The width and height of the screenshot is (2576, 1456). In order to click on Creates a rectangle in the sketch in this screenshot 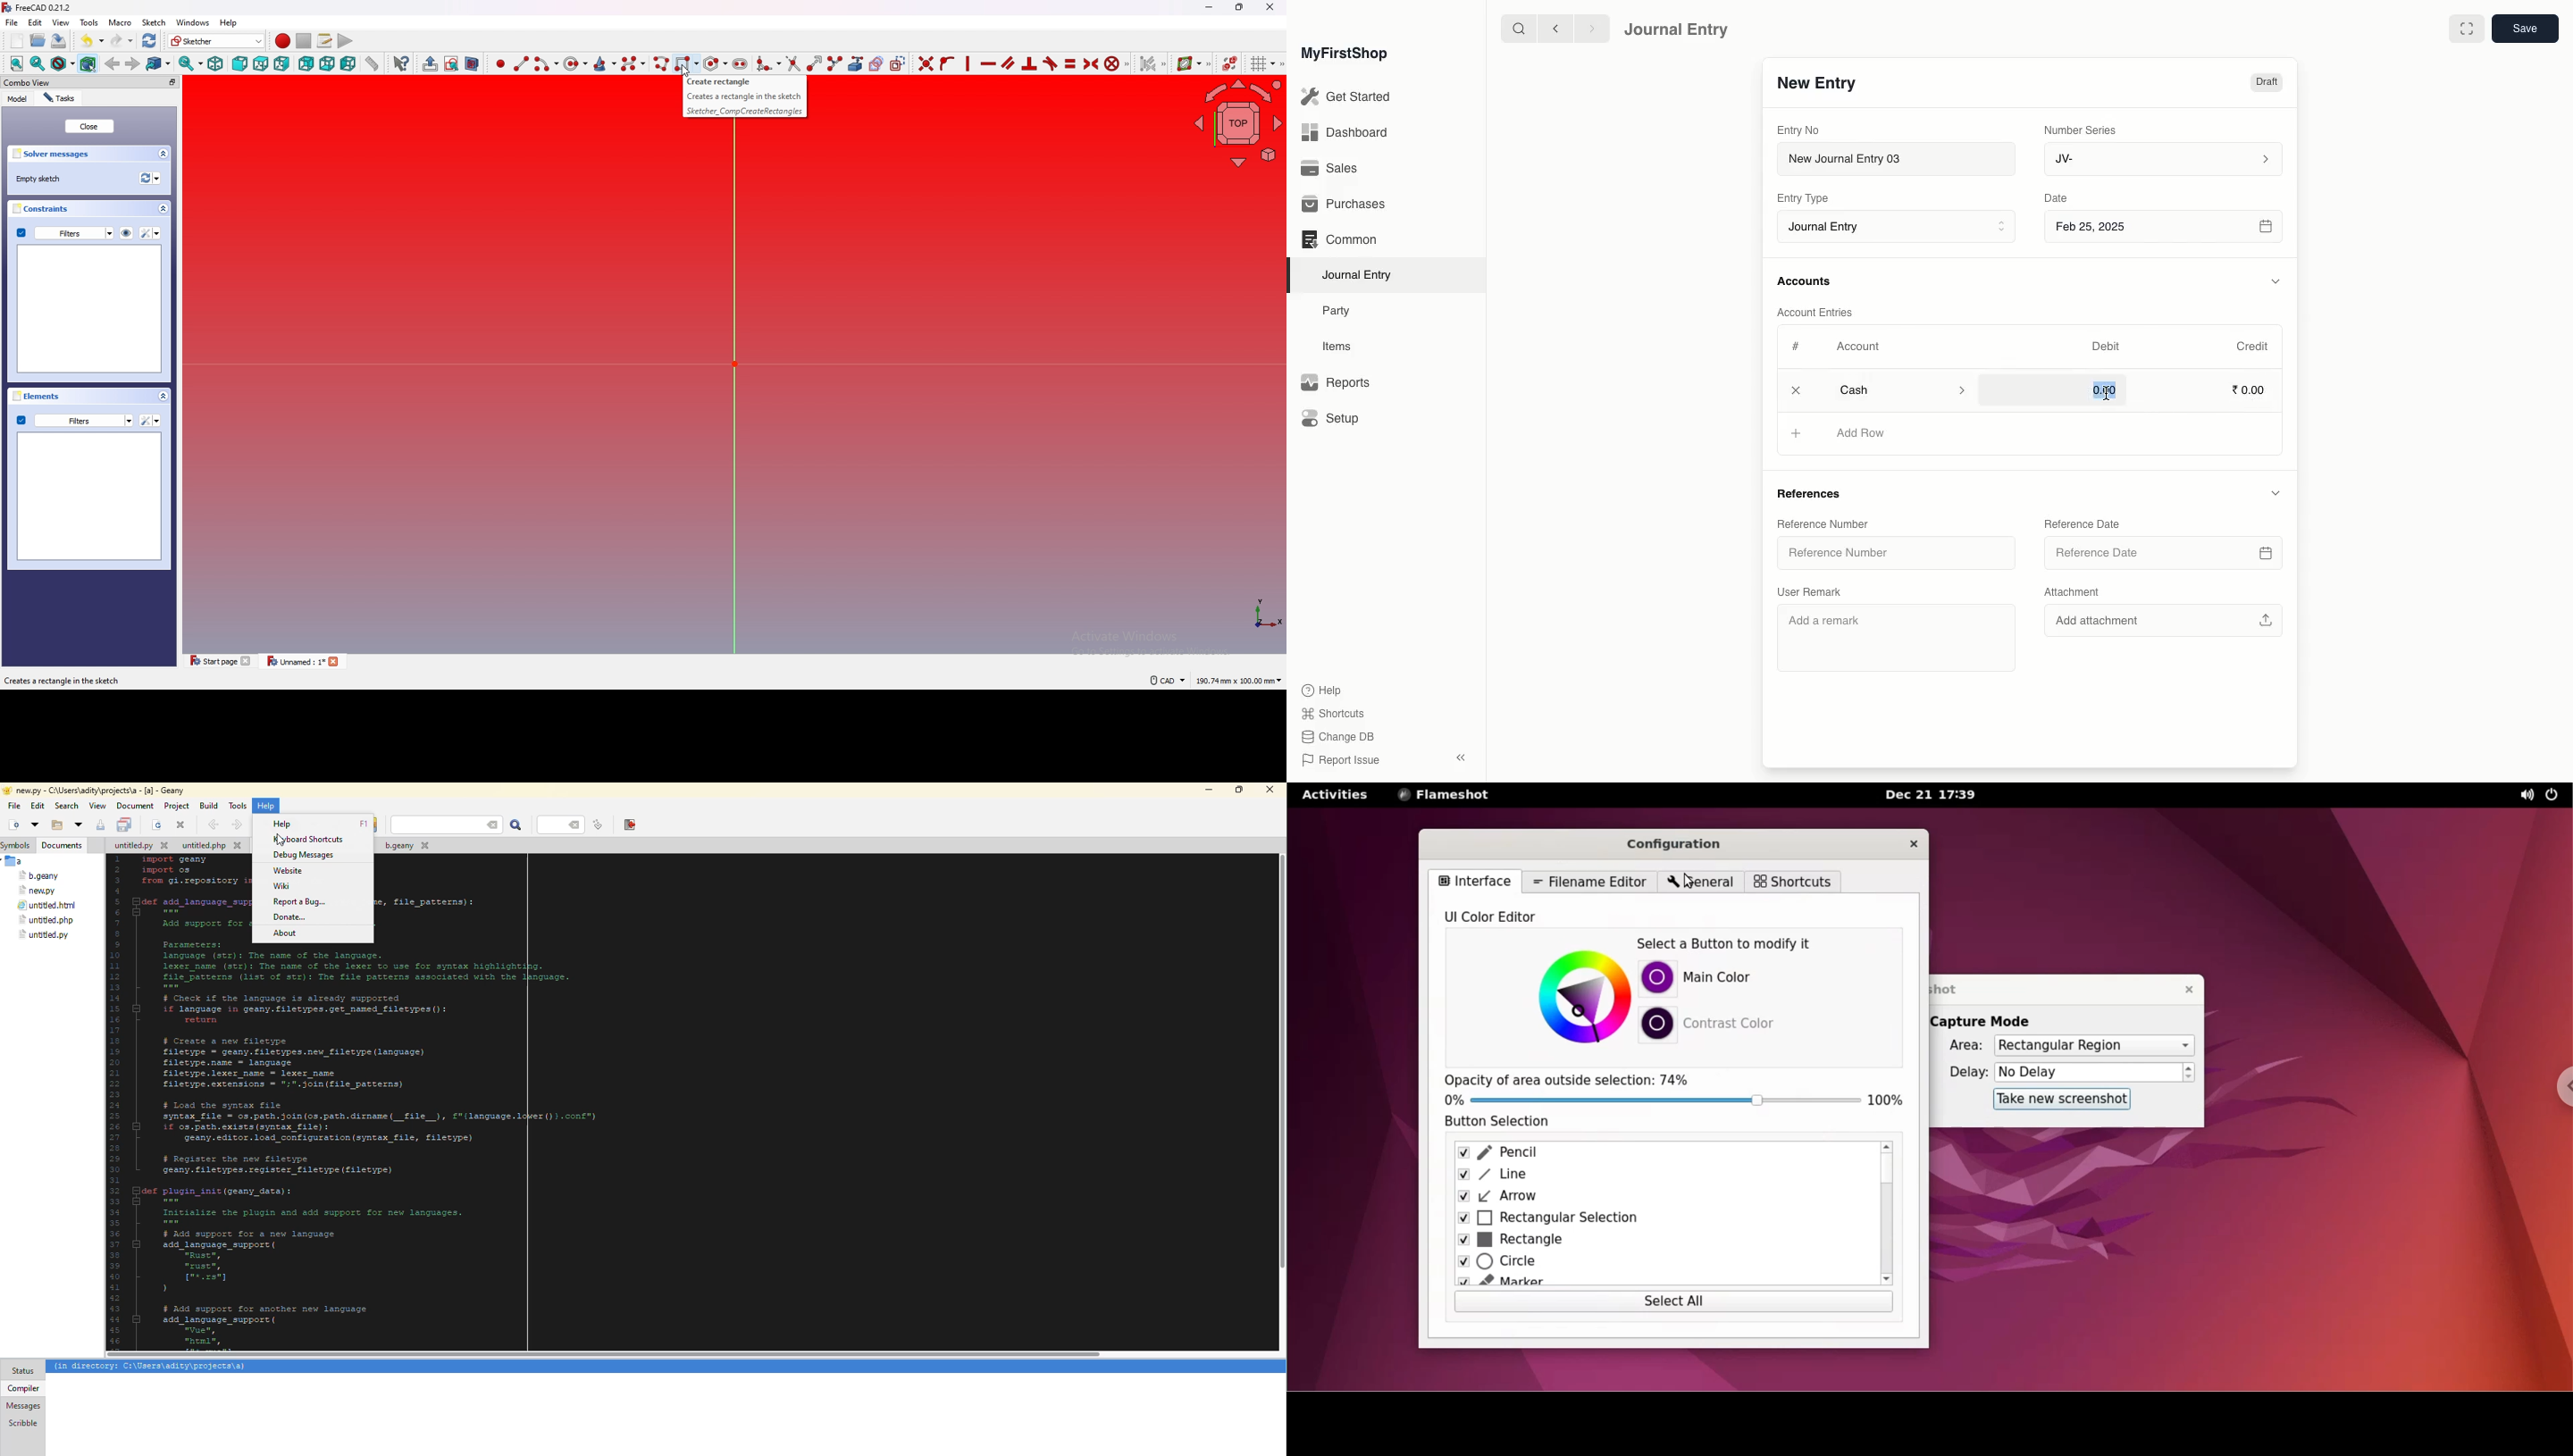, I will do `click(743, 96)`.